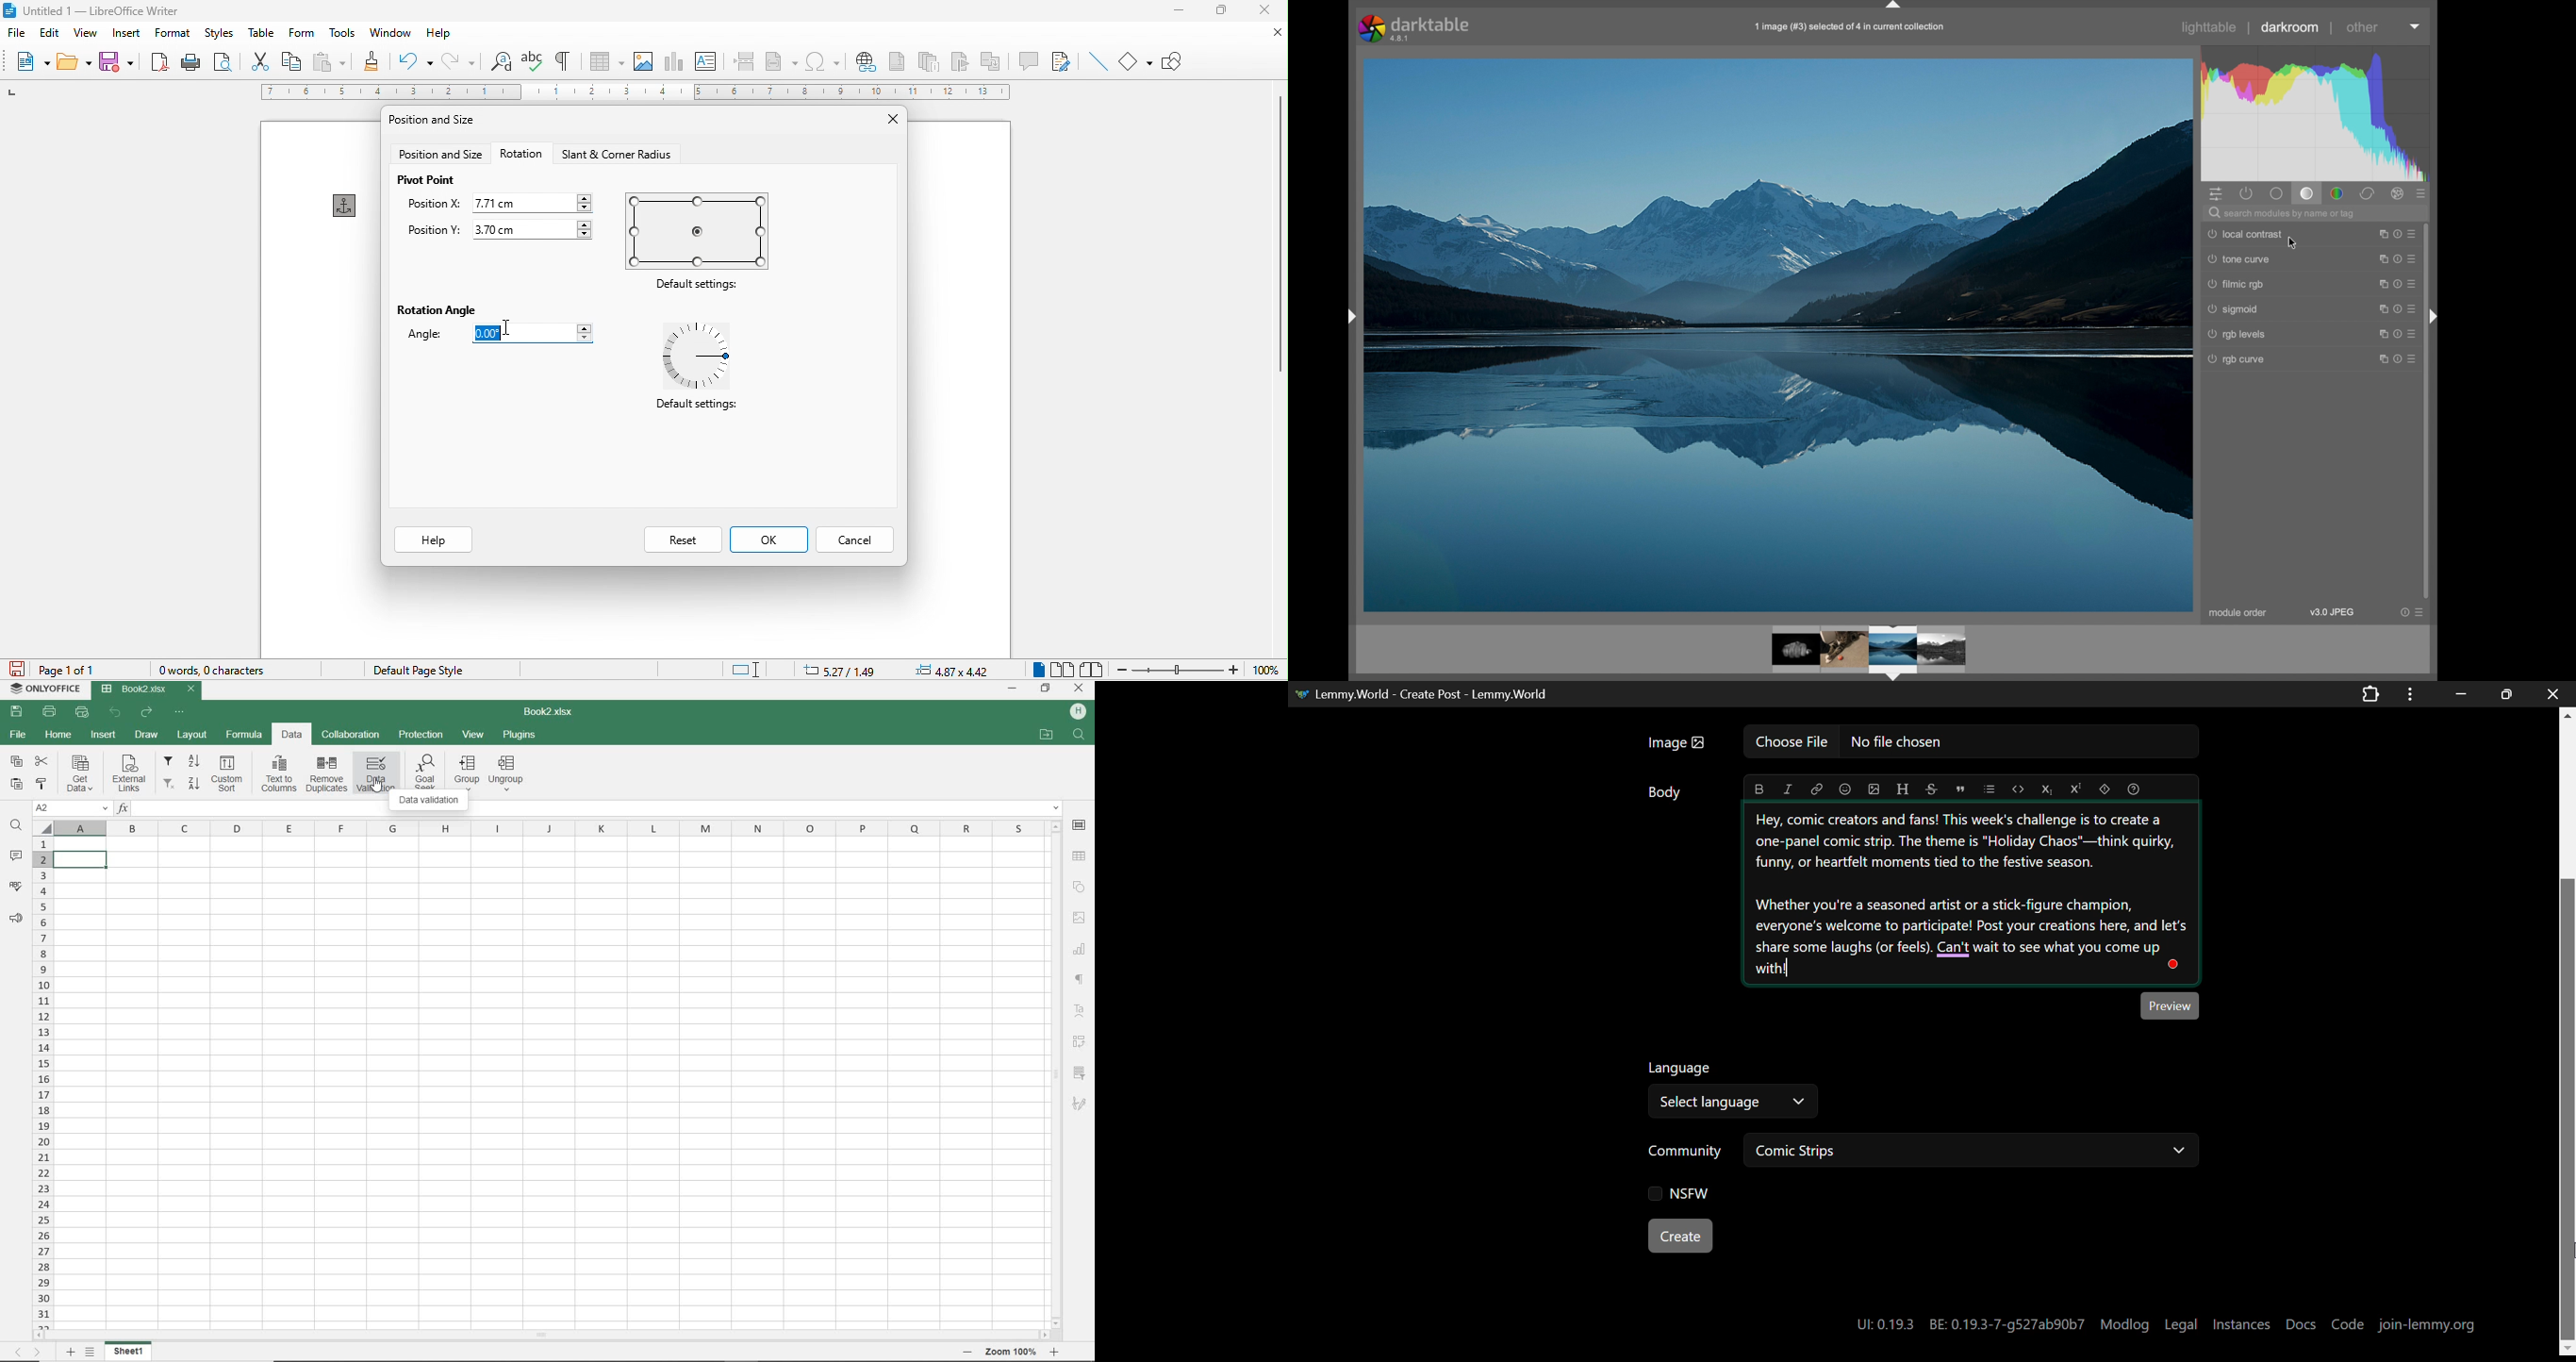 The image size is (2576, 1372). What do you see at coordinates (1012, 688) in the screenshot?
I see `MINIMIZE` at bounding box center [1012, 688].